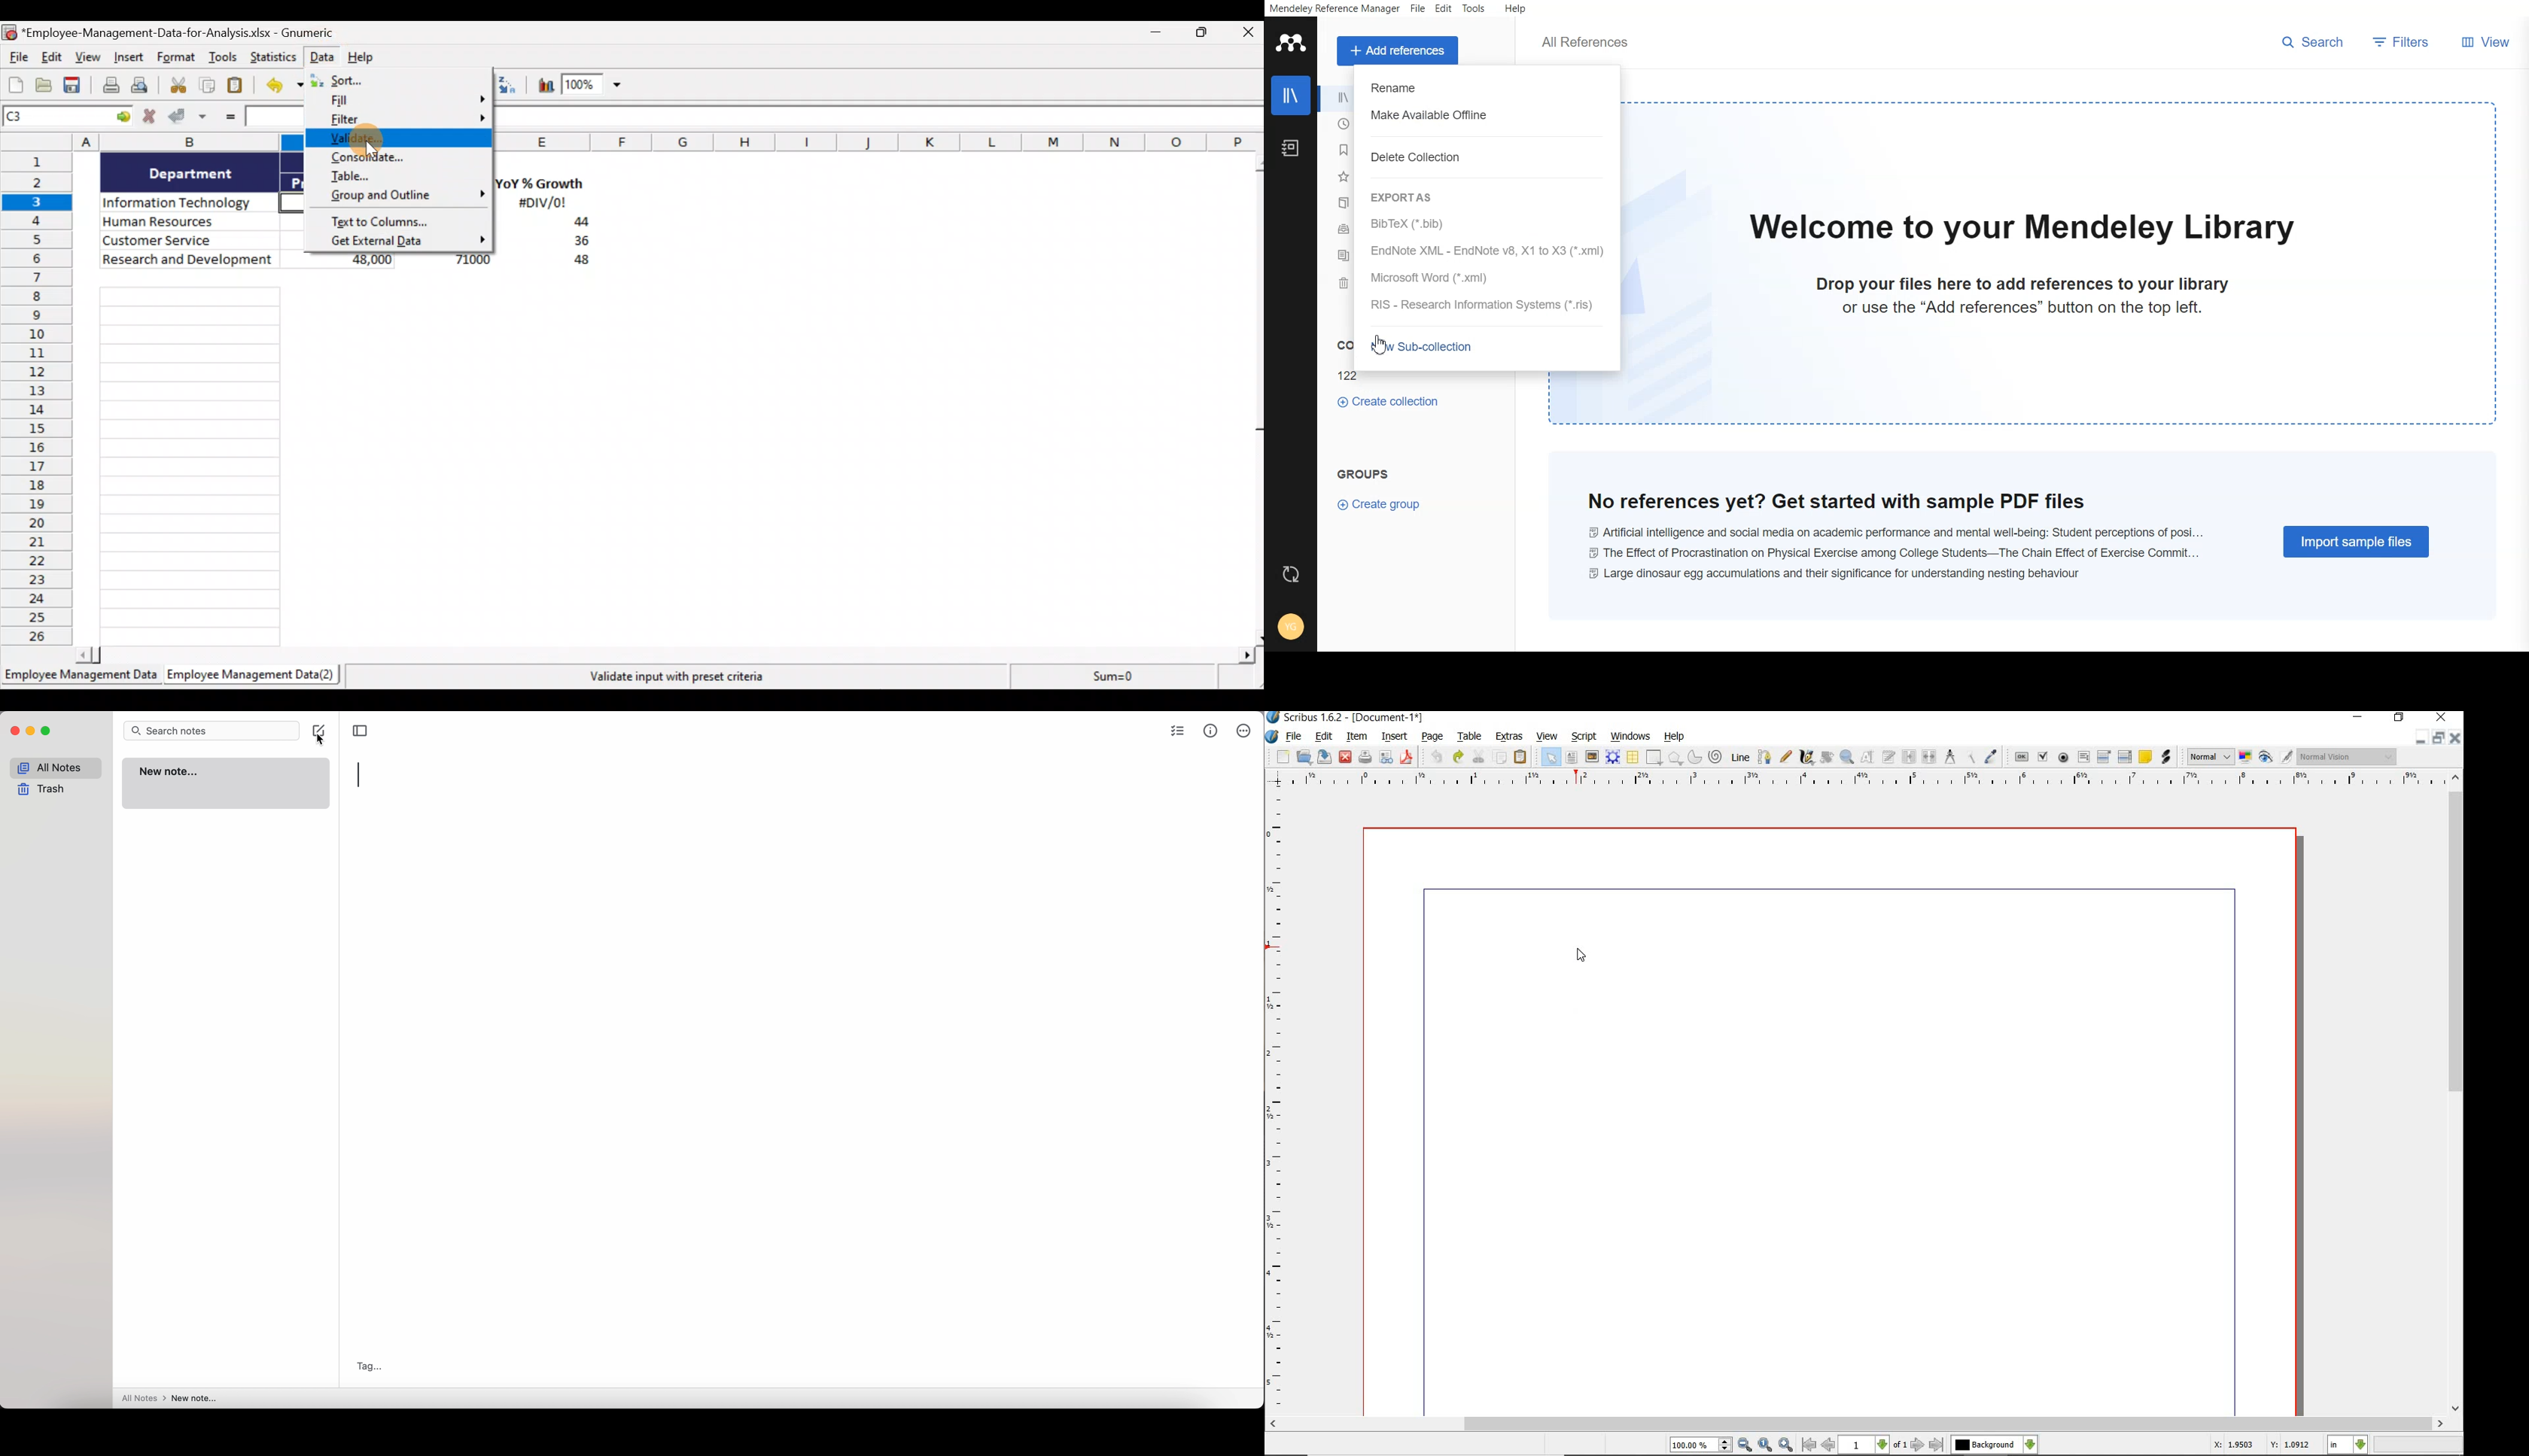 This screenshot has height=1456, width=2548. I want to click on Format, so click(177, 59).